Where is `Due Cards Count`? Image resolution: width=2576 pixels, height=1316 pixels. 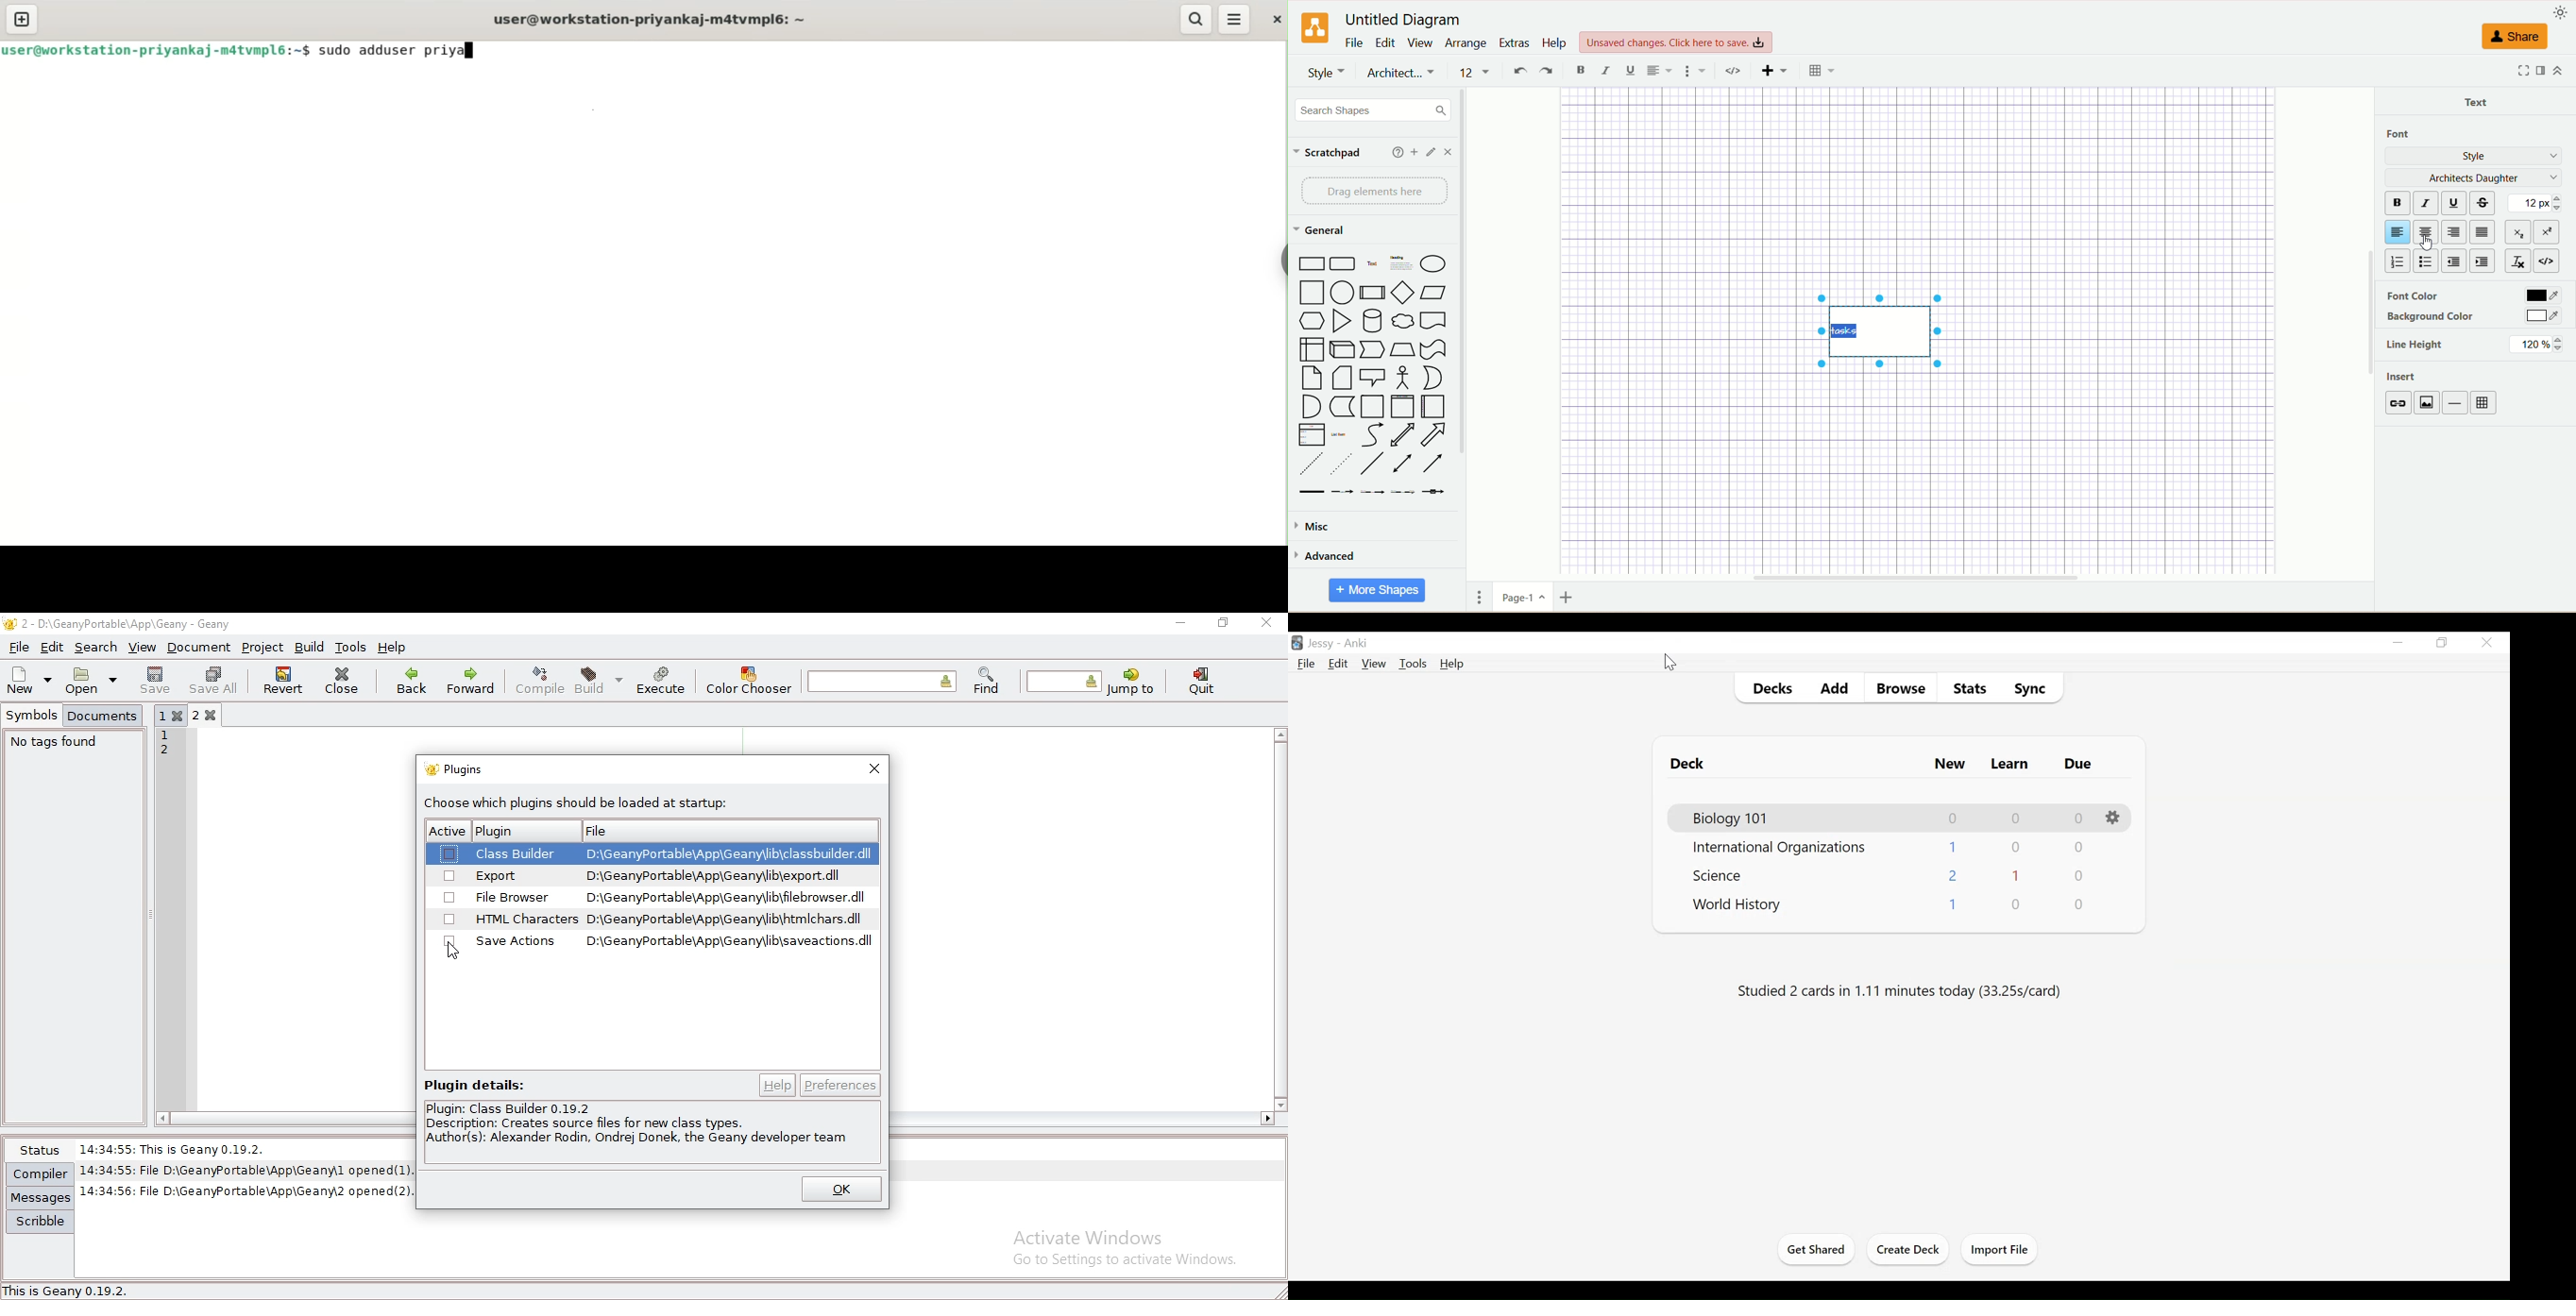 Due Cards Count is located at coordinates (2078, 904).